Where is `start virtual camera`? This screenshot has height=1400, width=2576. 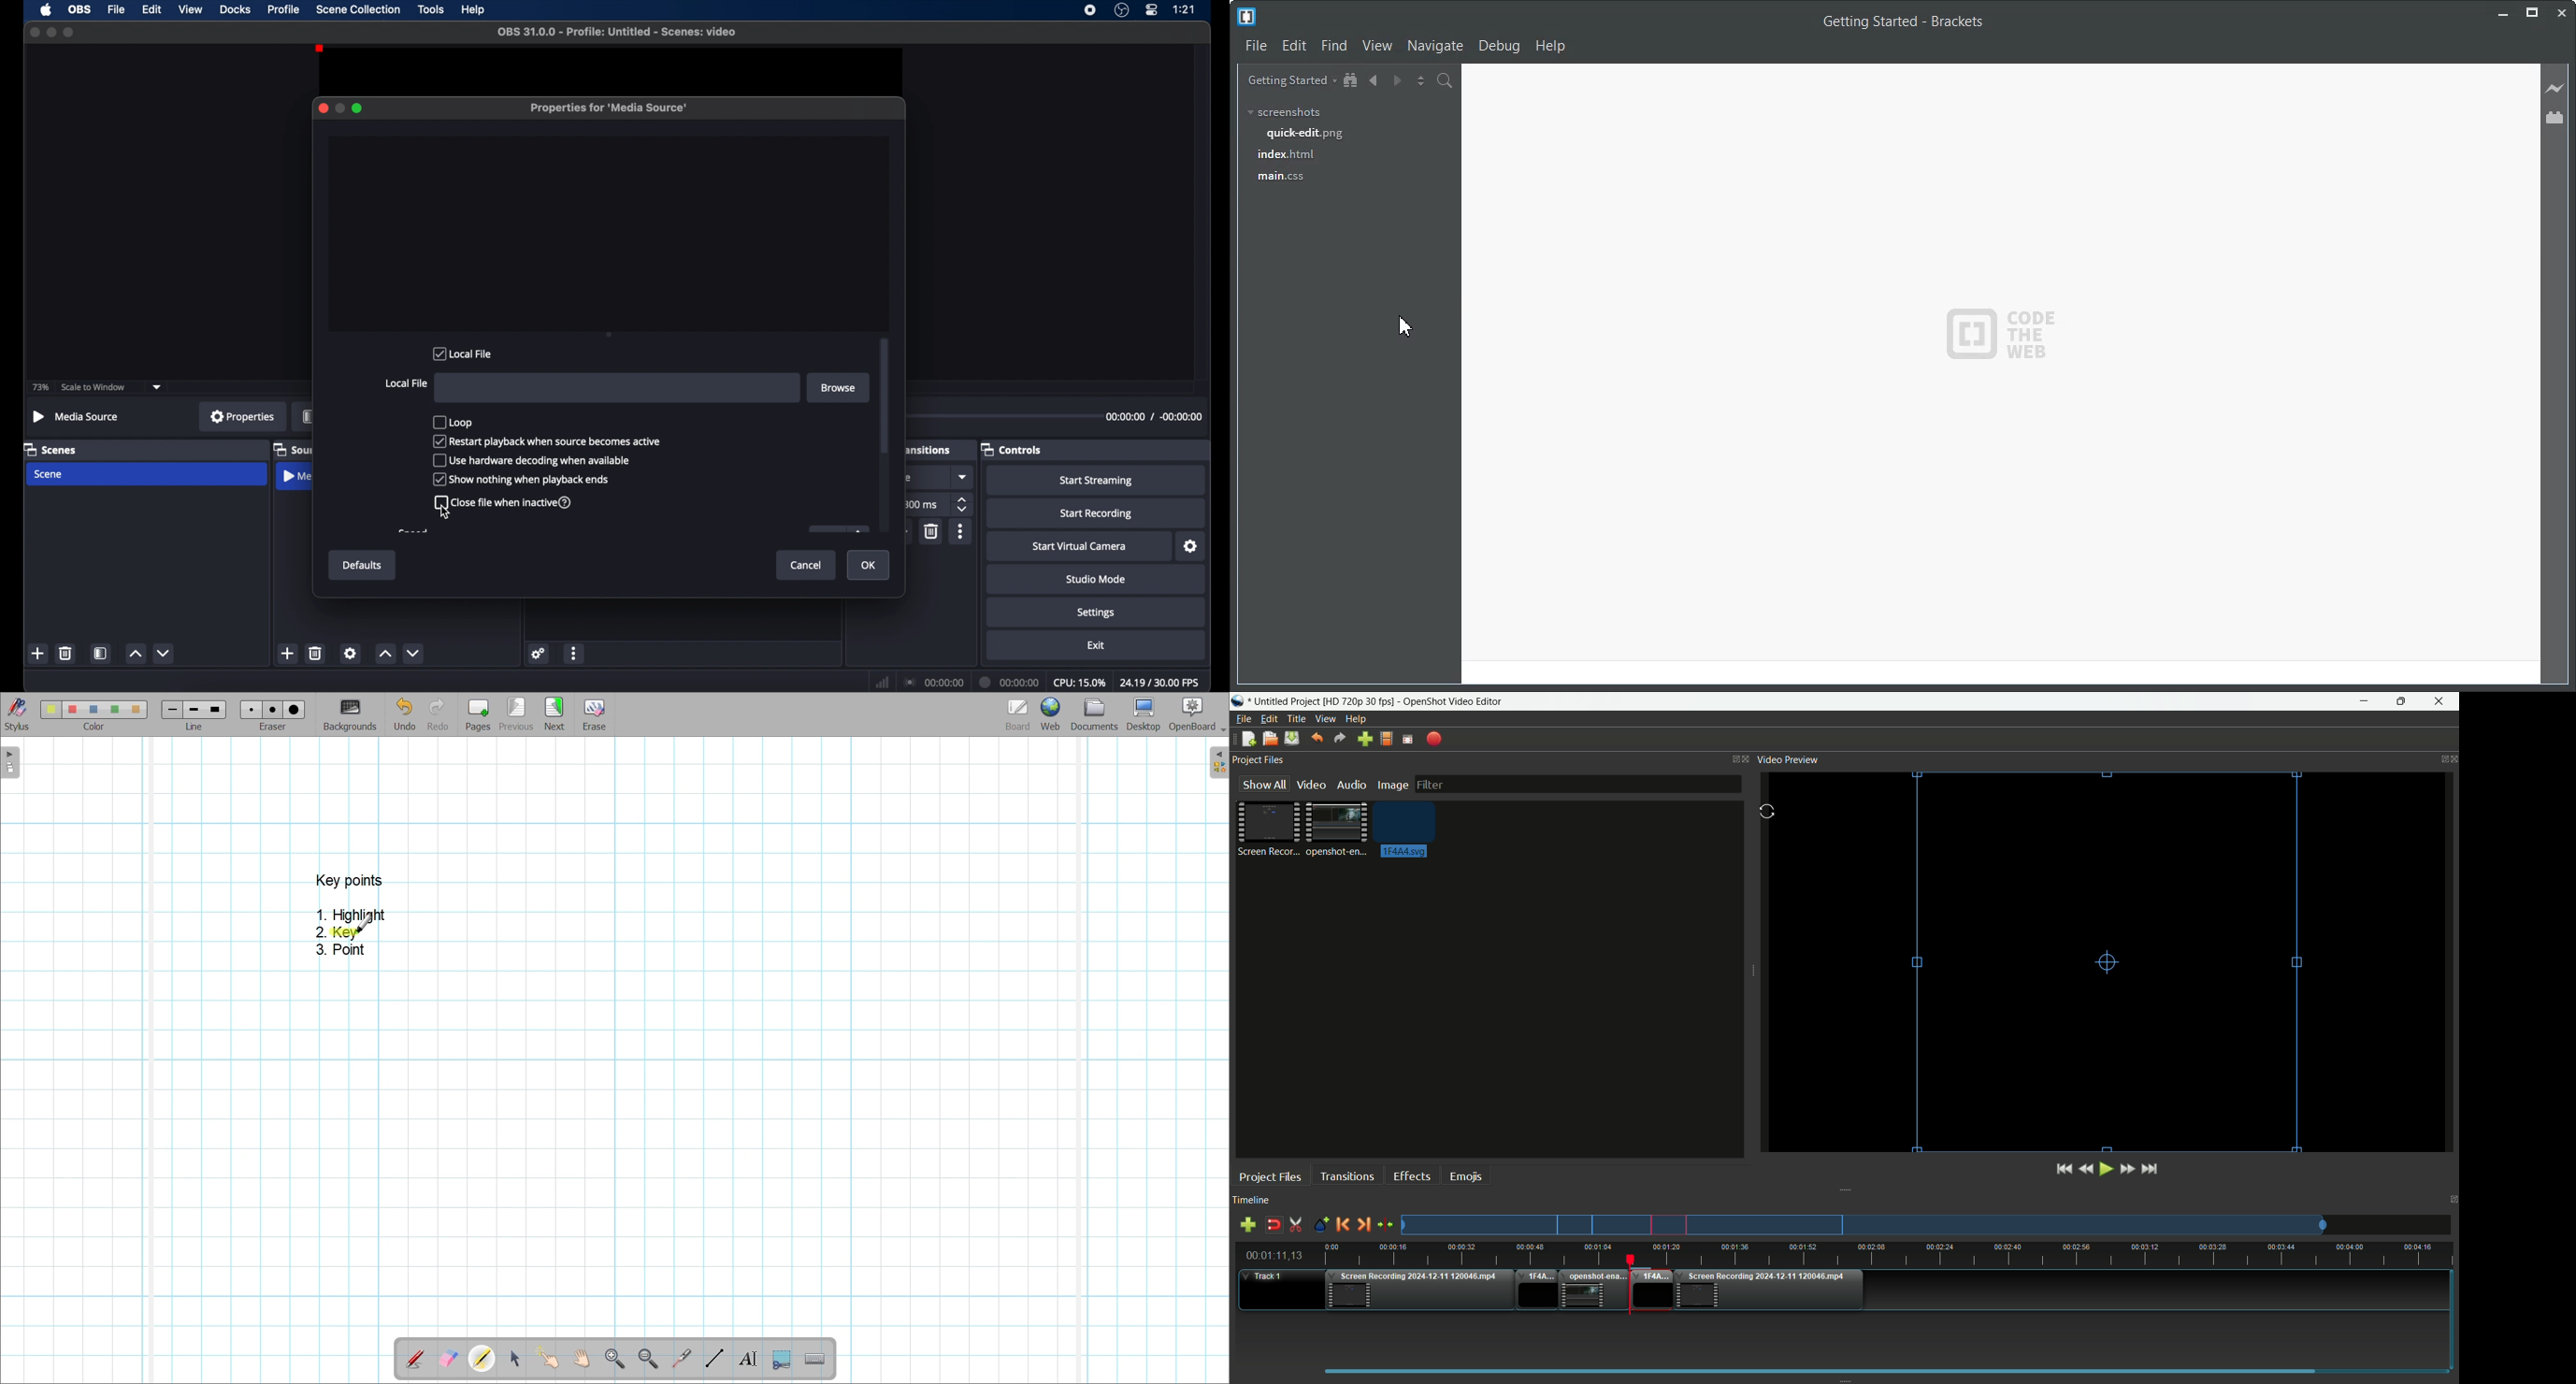 start virtual camera is located at coordinates (1077, 545).